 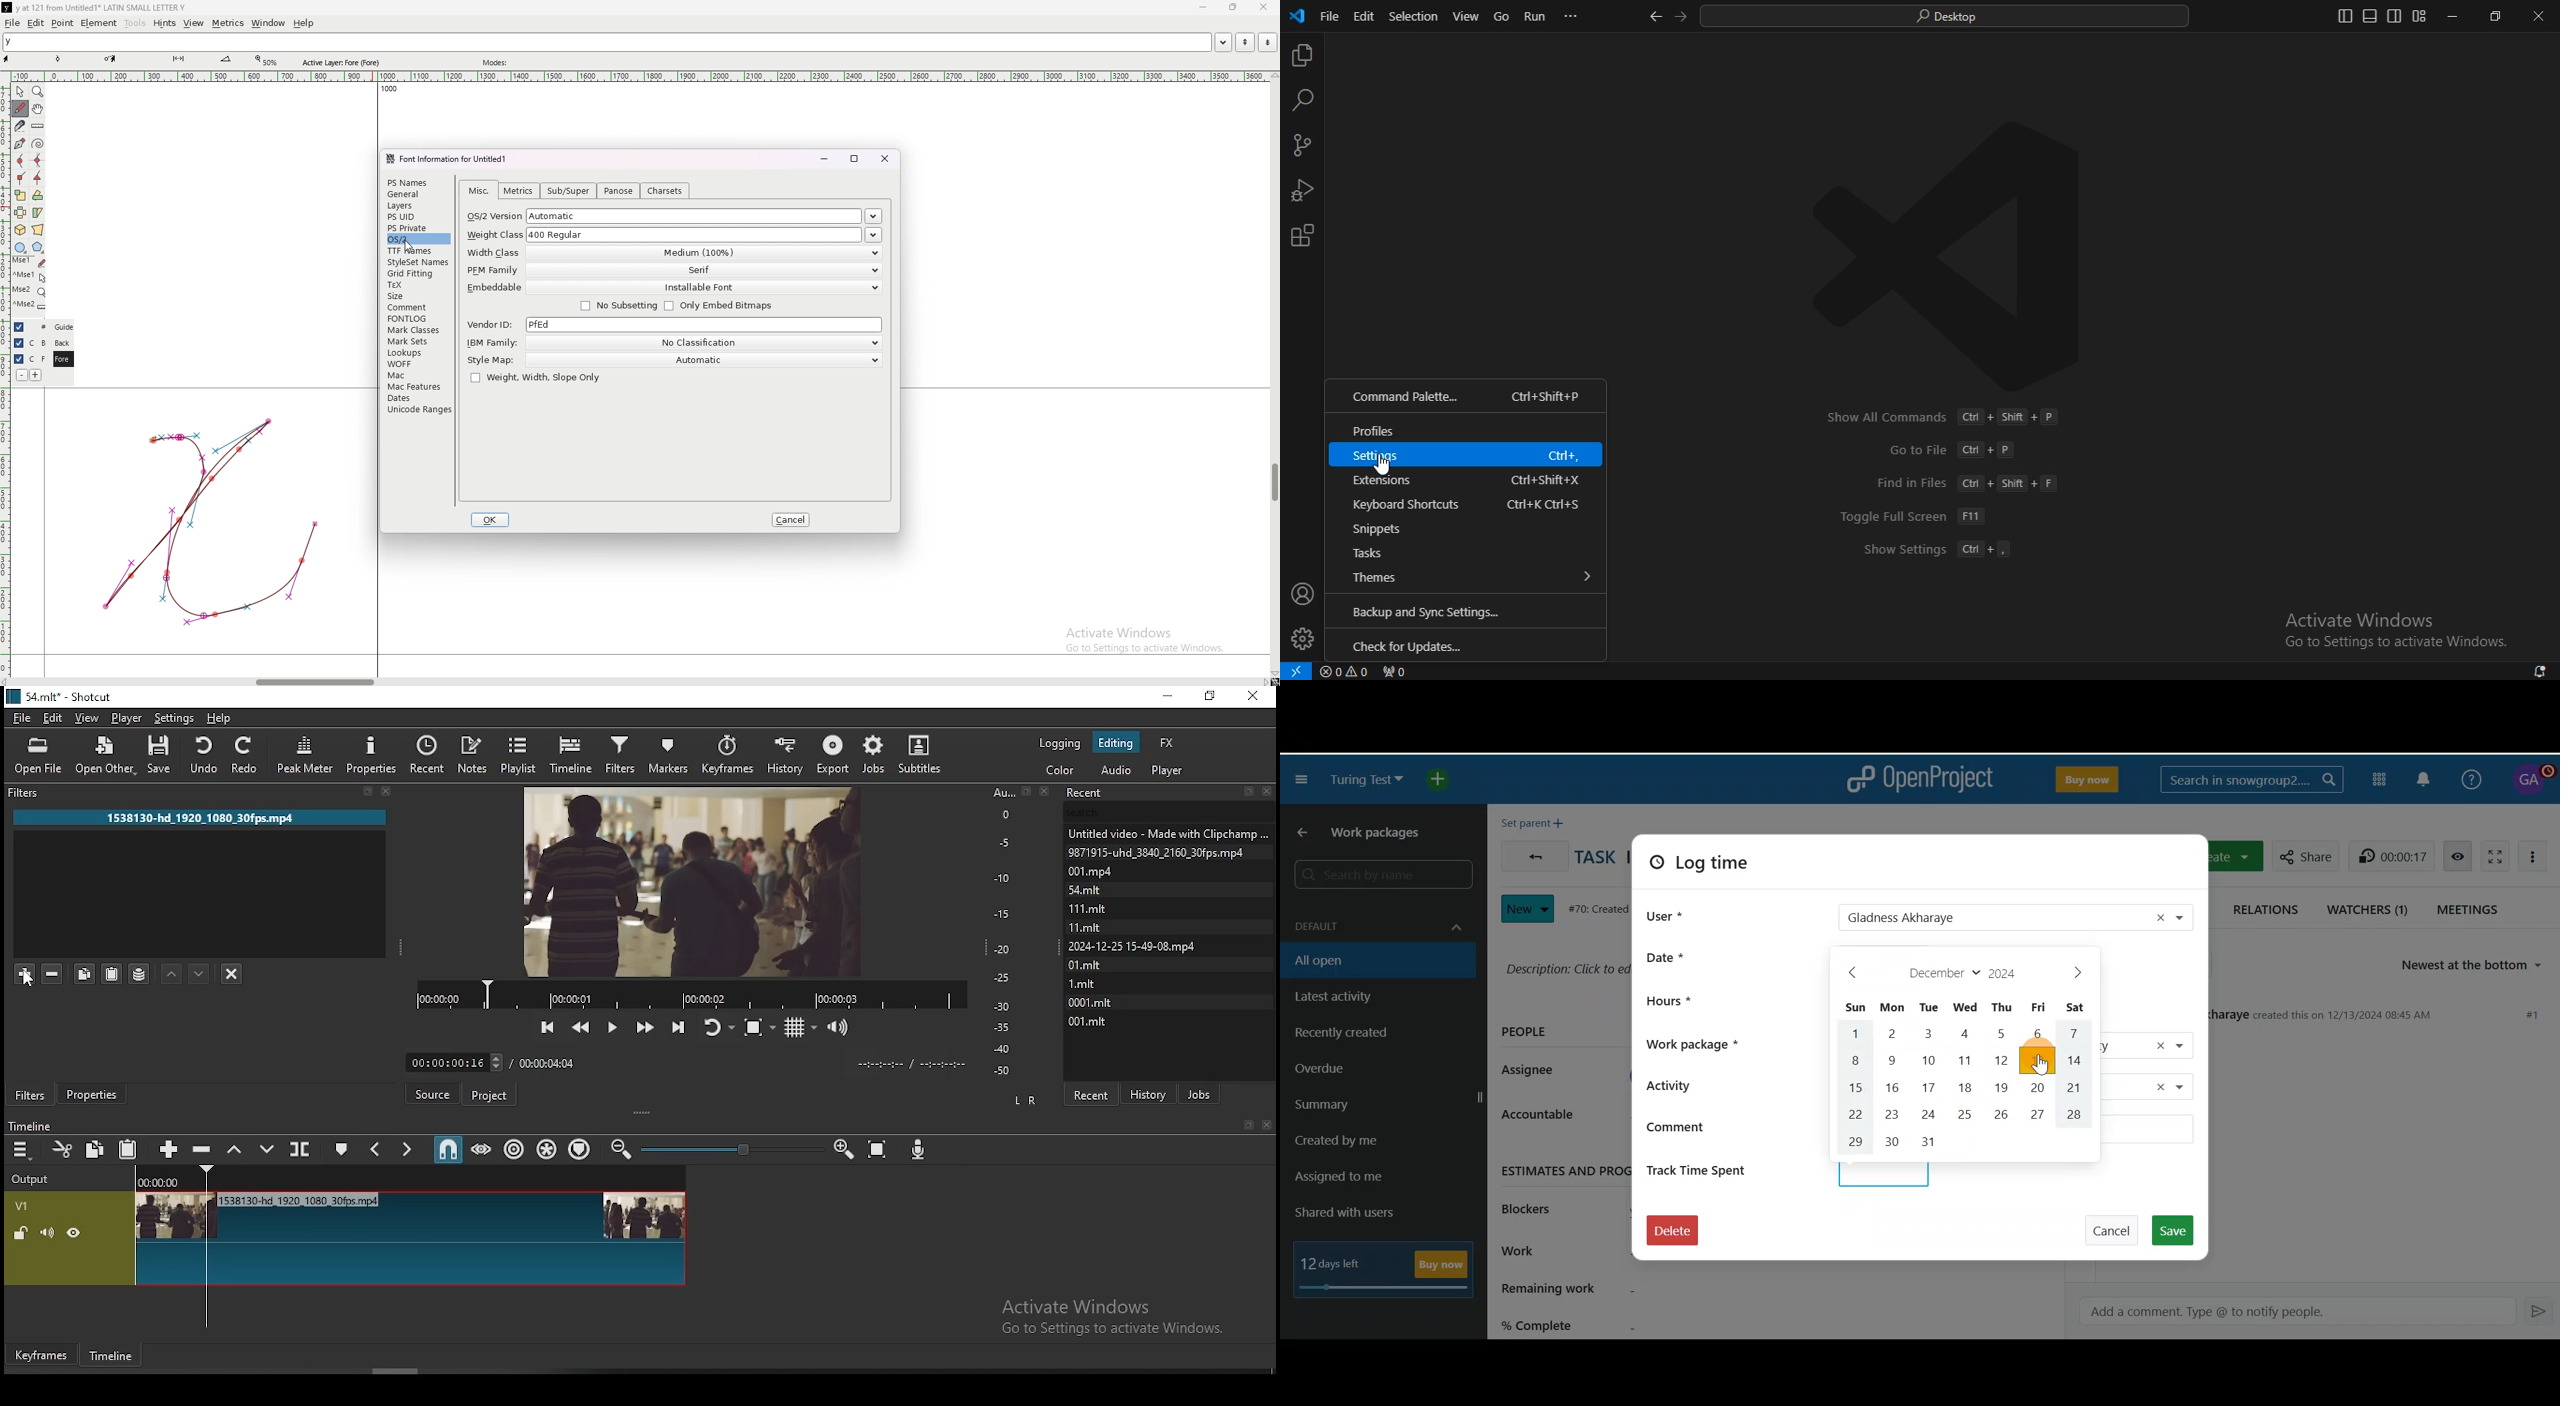 What do you see at coordinates (2479, 966) in the screenshot?
I see `Newest at the bottom` at bounding box center [2479, 966].